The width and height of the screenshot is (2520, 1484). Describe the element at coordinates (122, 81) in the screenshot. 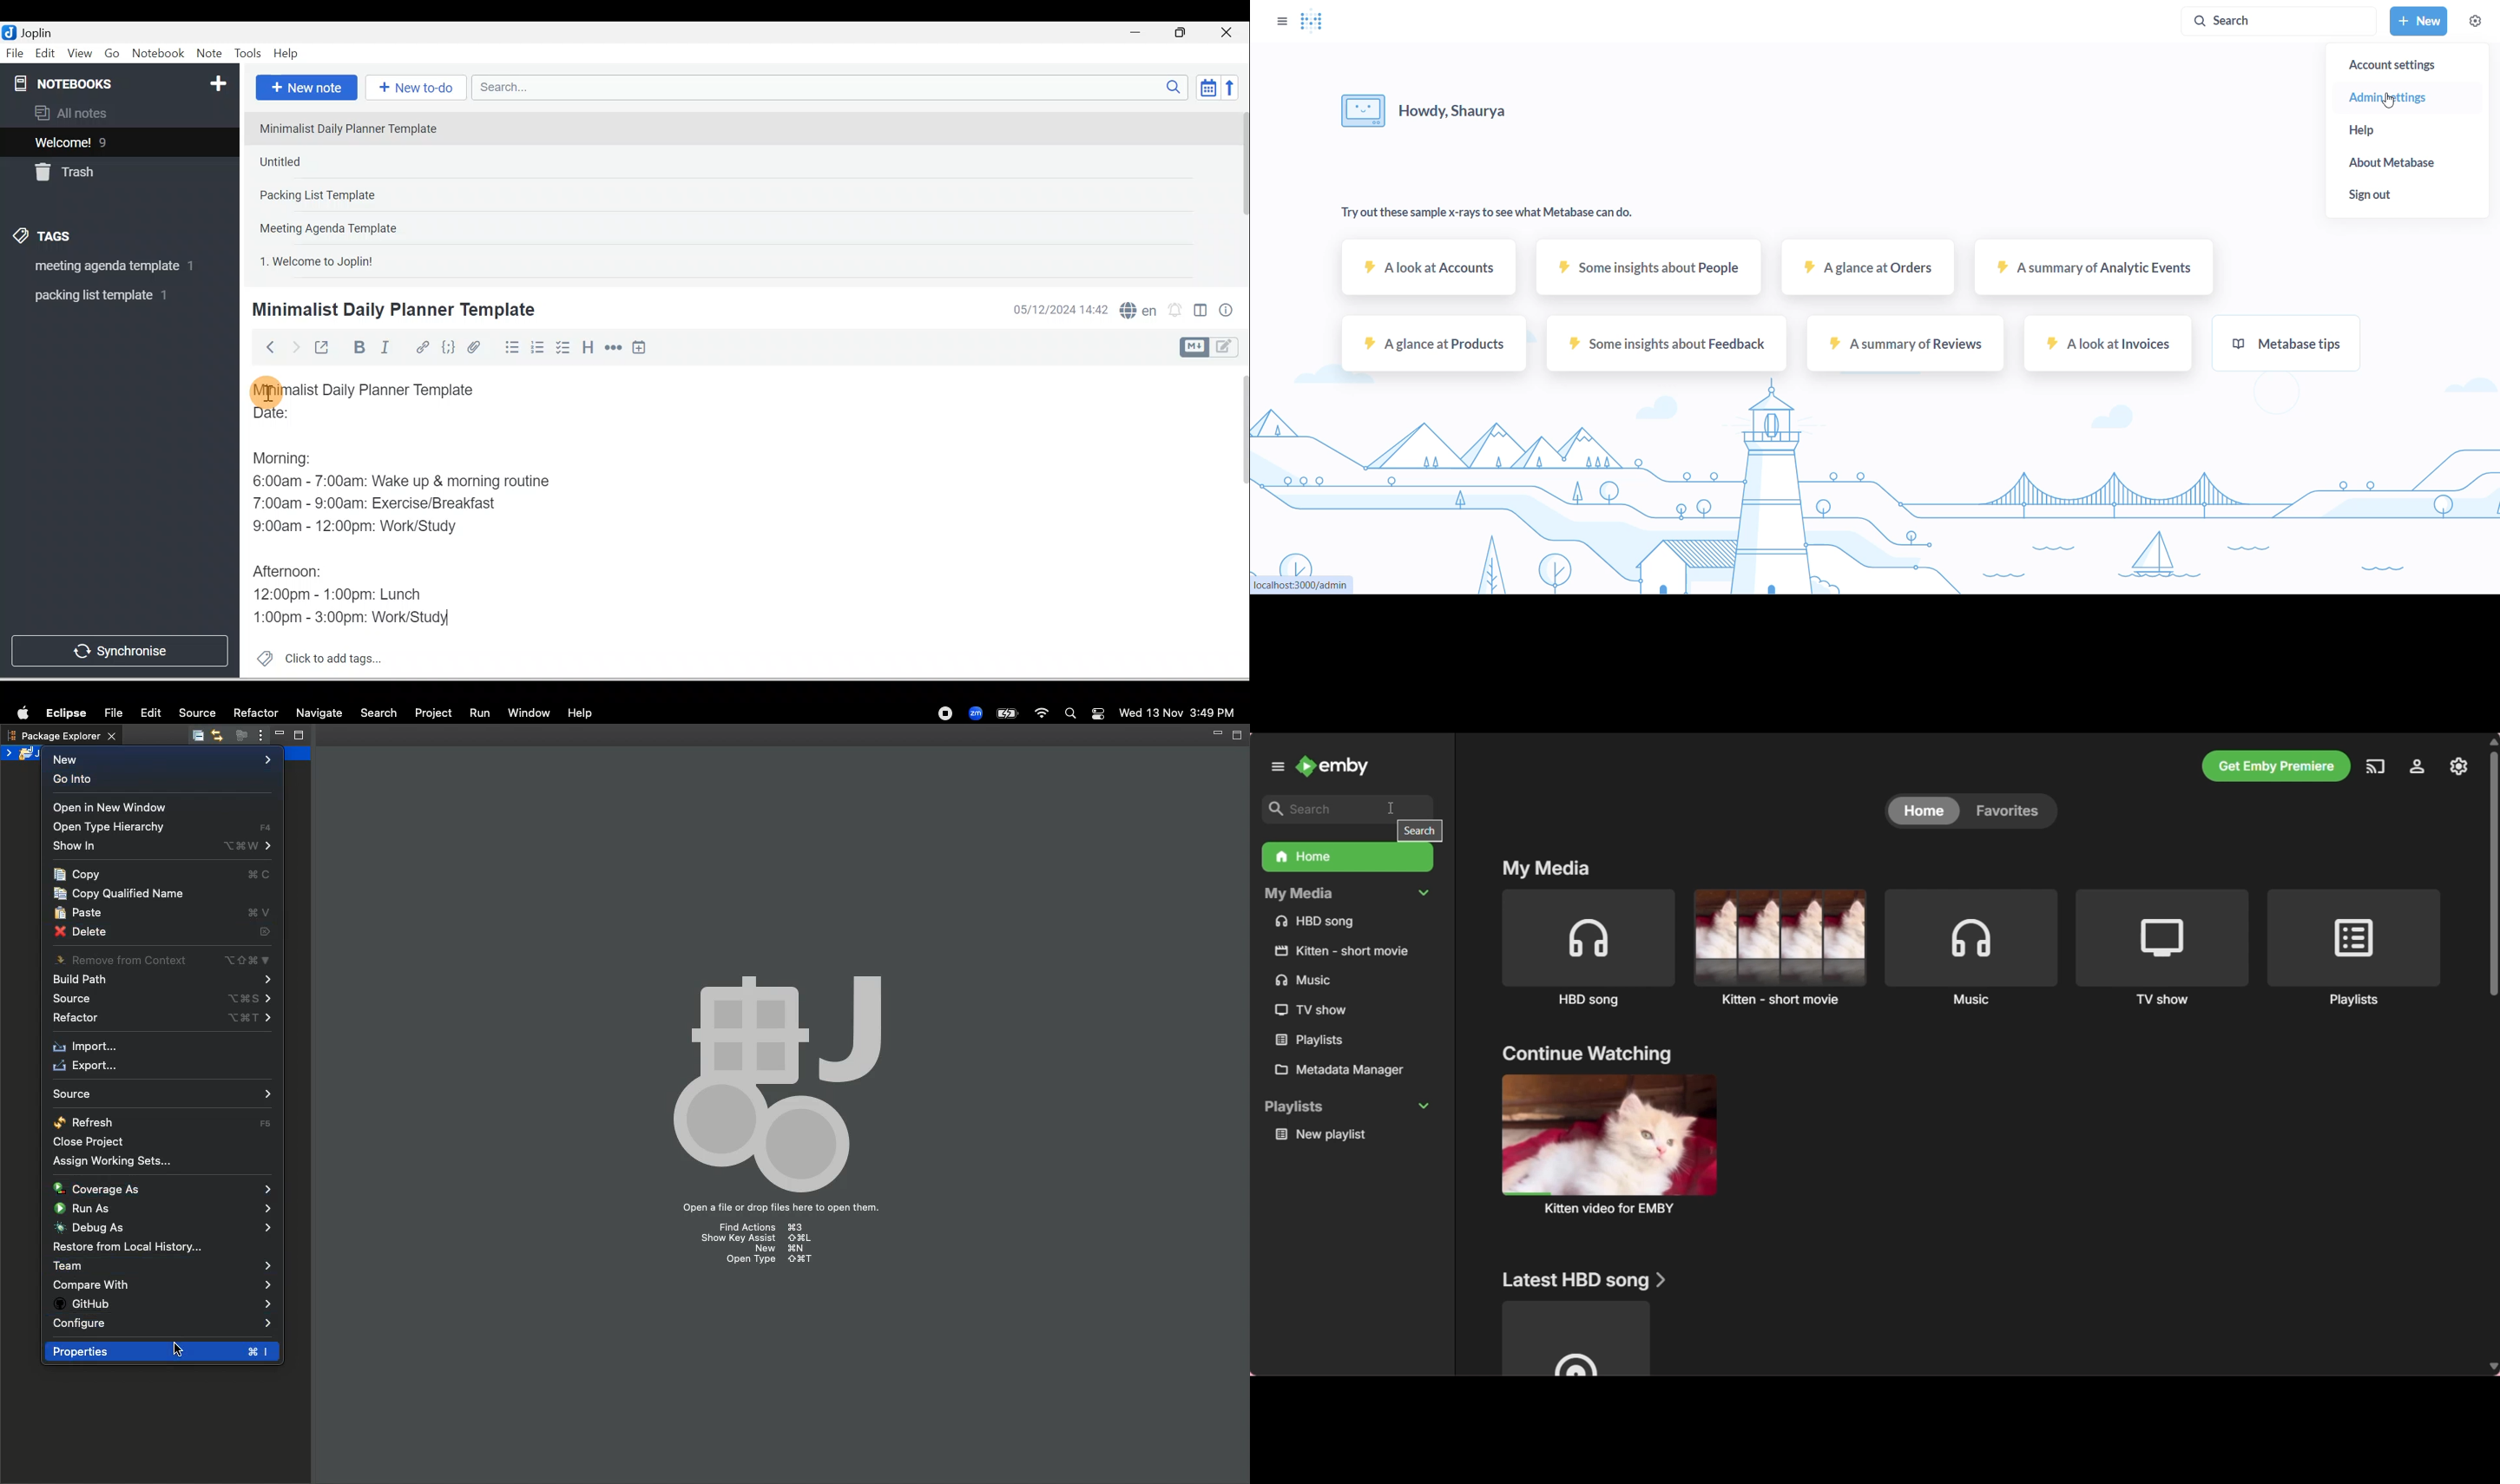

I see `Notebooks` at that location.